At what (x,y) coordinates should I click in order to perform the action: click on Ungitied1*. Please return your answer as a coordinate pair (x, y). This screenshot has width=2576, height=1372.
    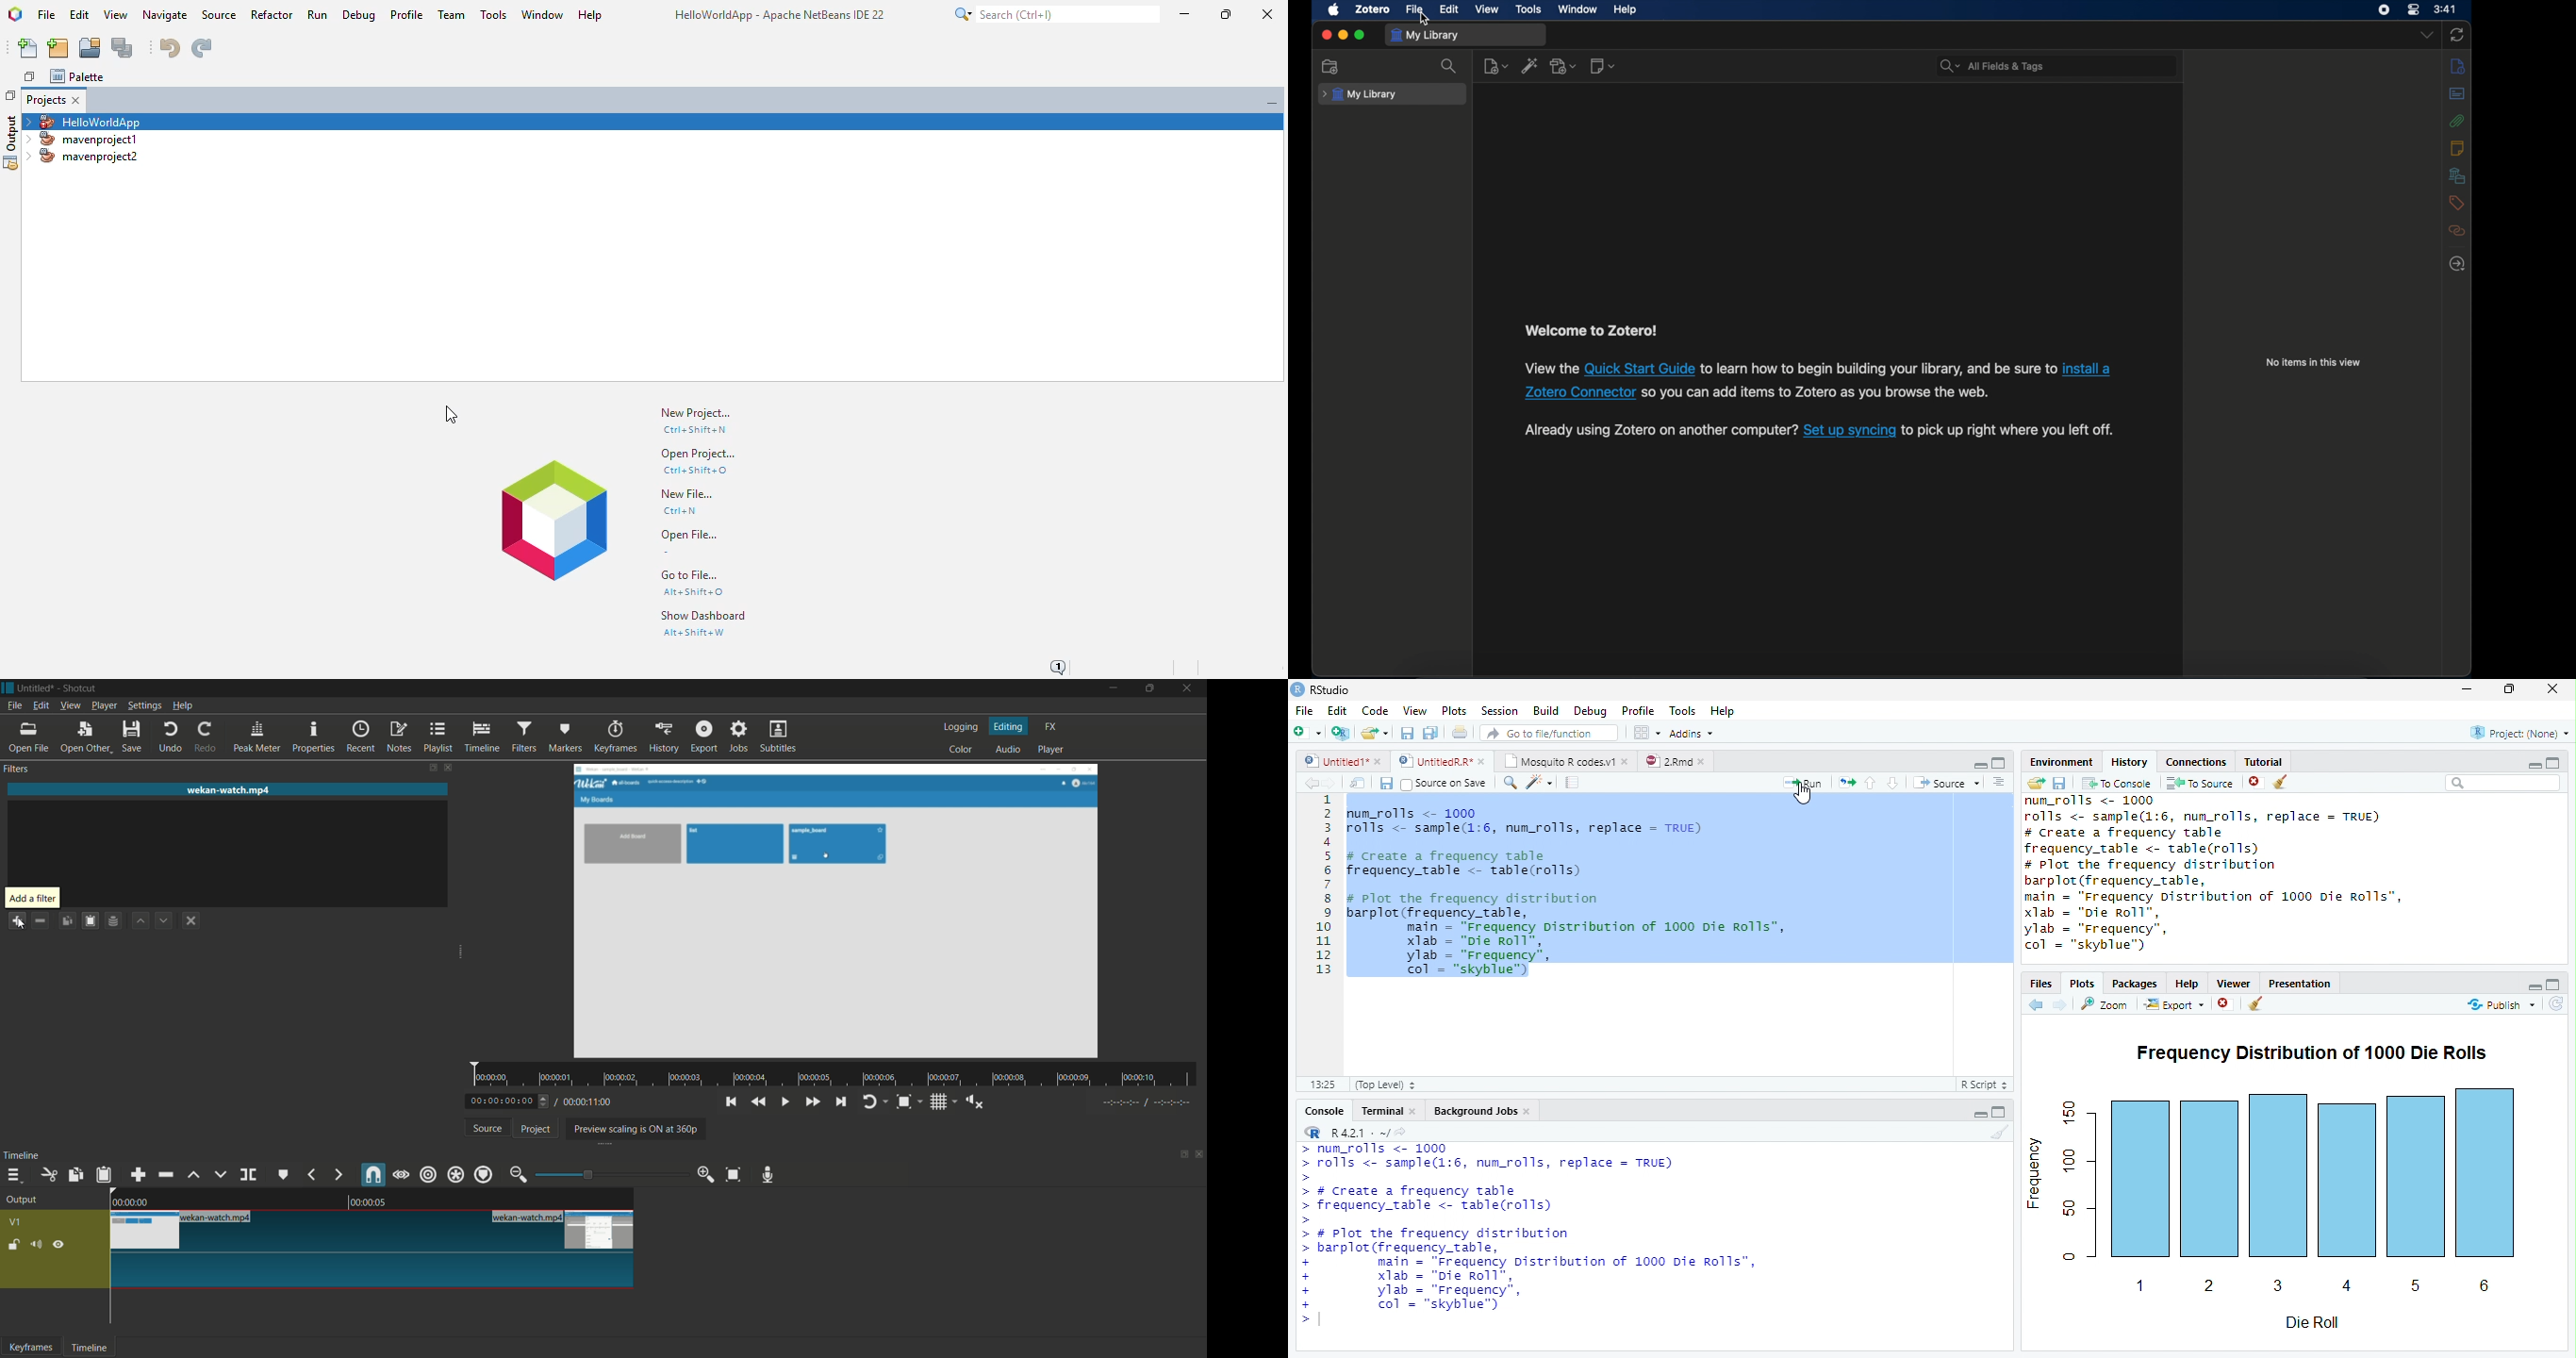
    Looking at the image, I should click on (1342, 761).